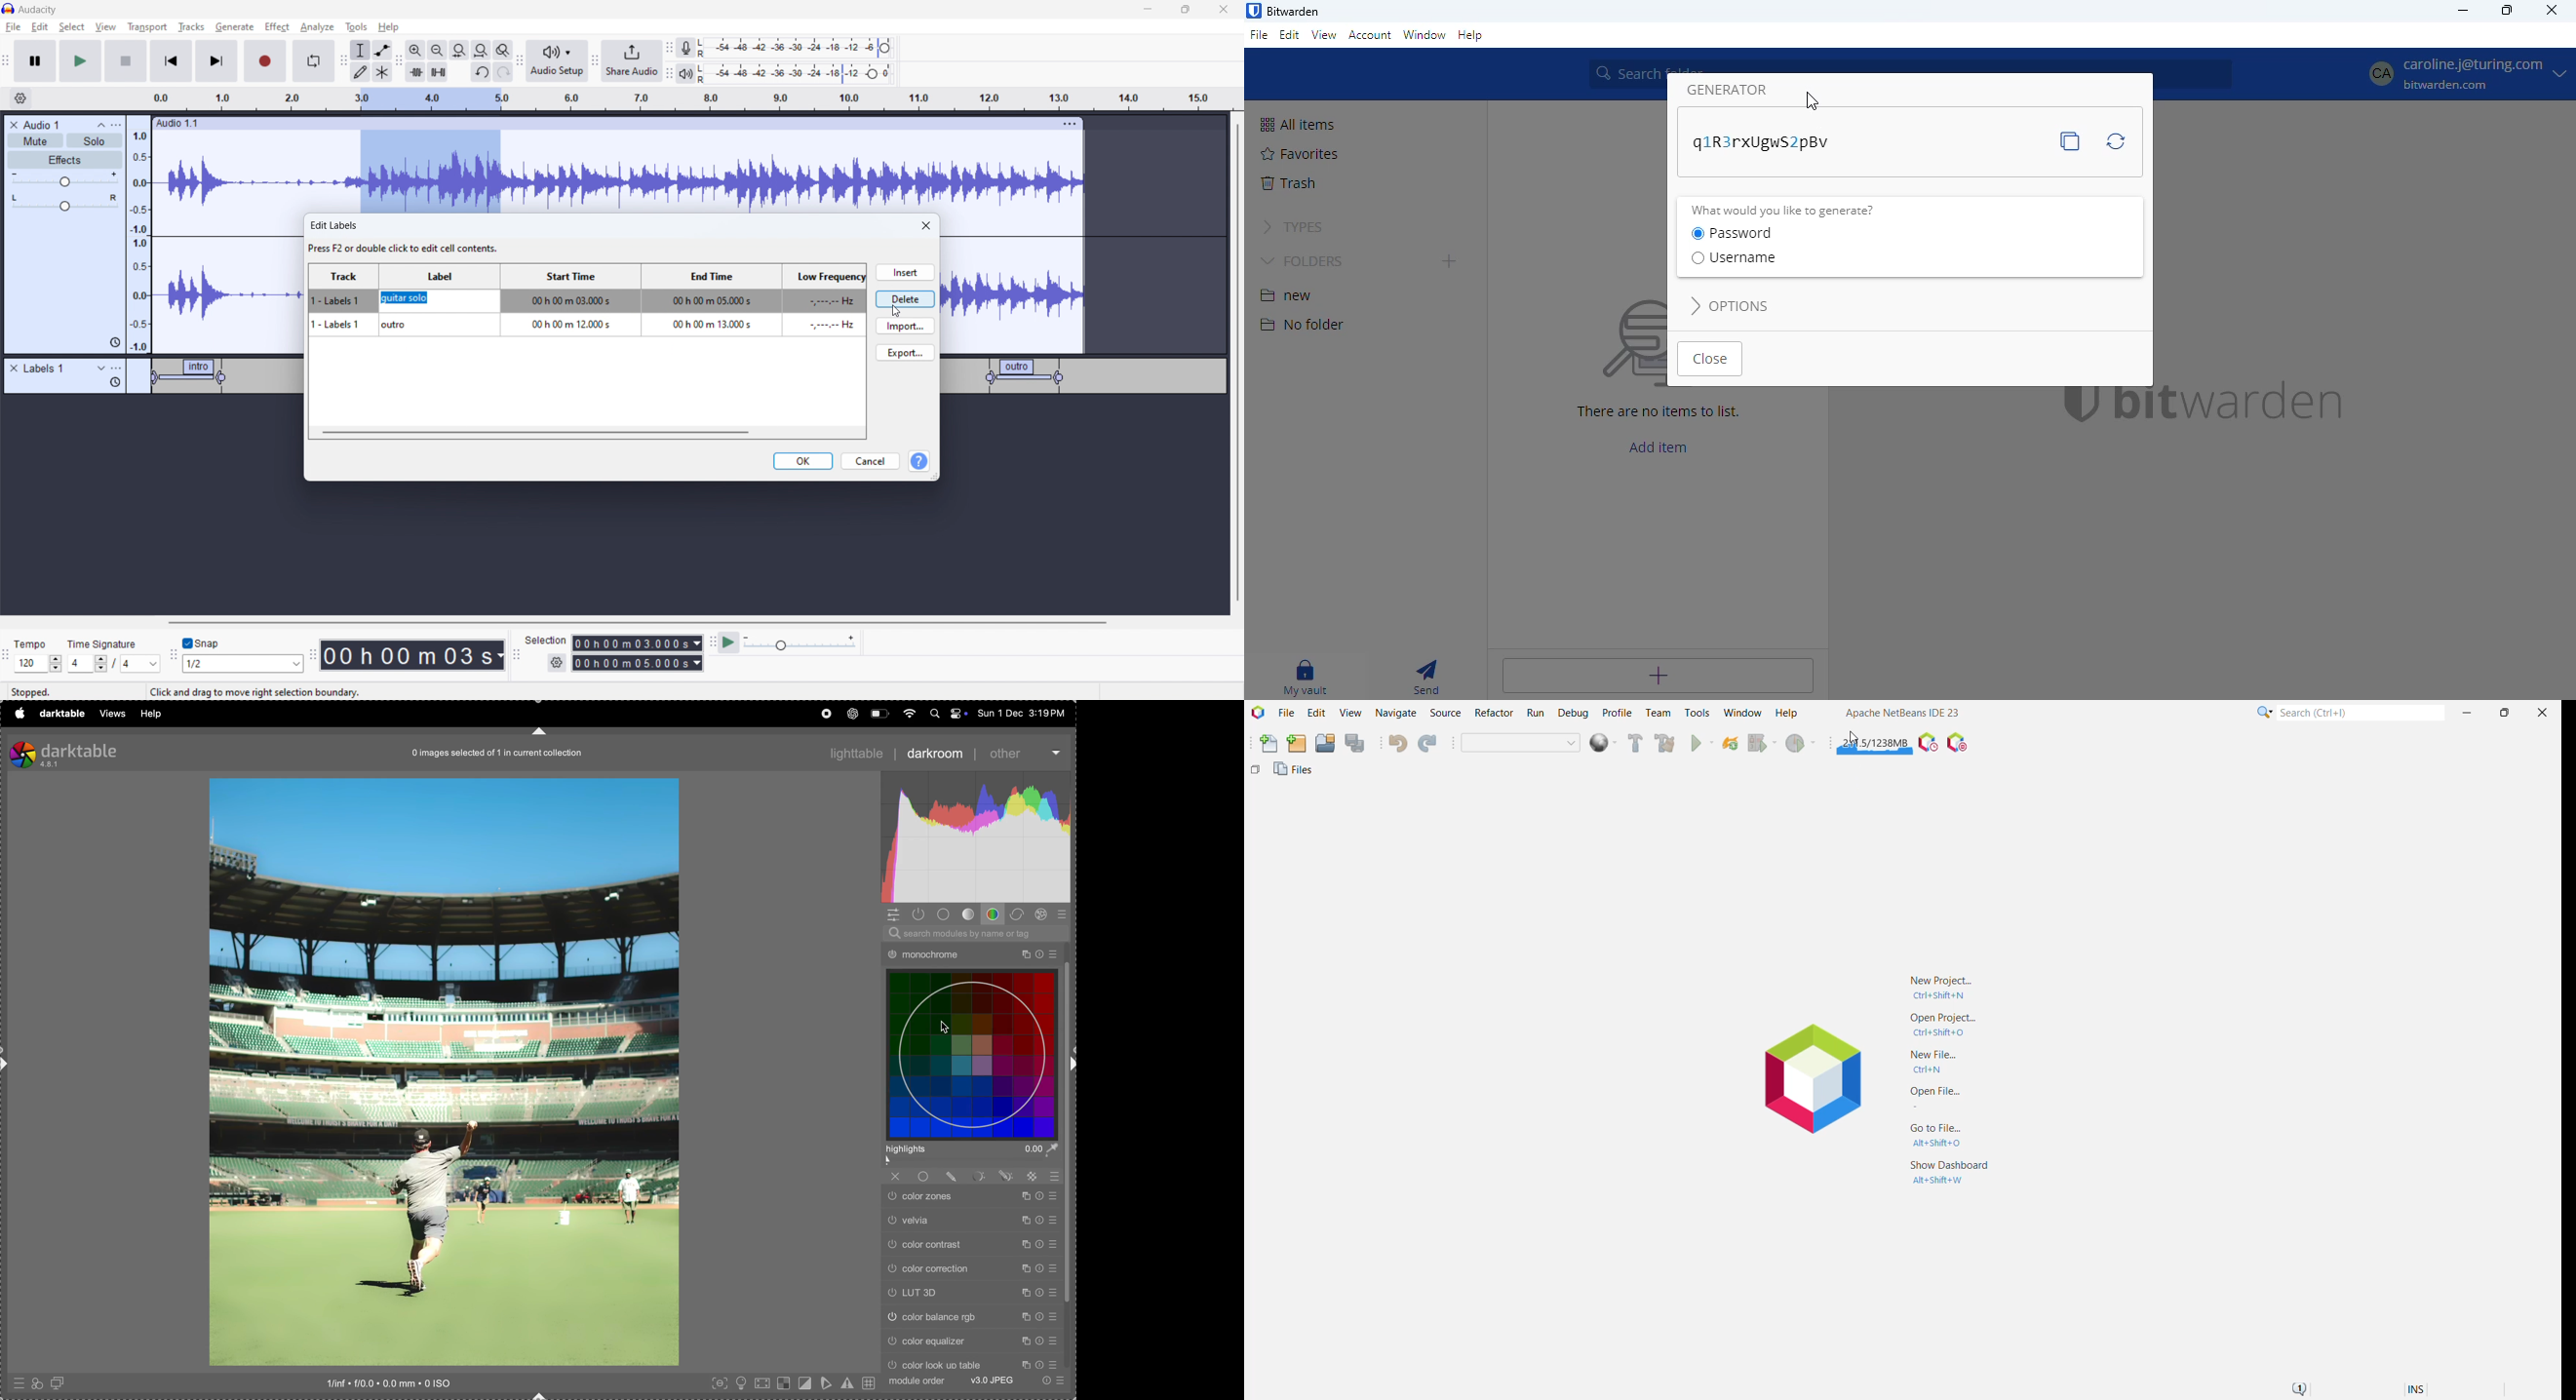  Describe the element at coordinates (170, 62) in the screenshot. I see `skip to the starting` at that location.